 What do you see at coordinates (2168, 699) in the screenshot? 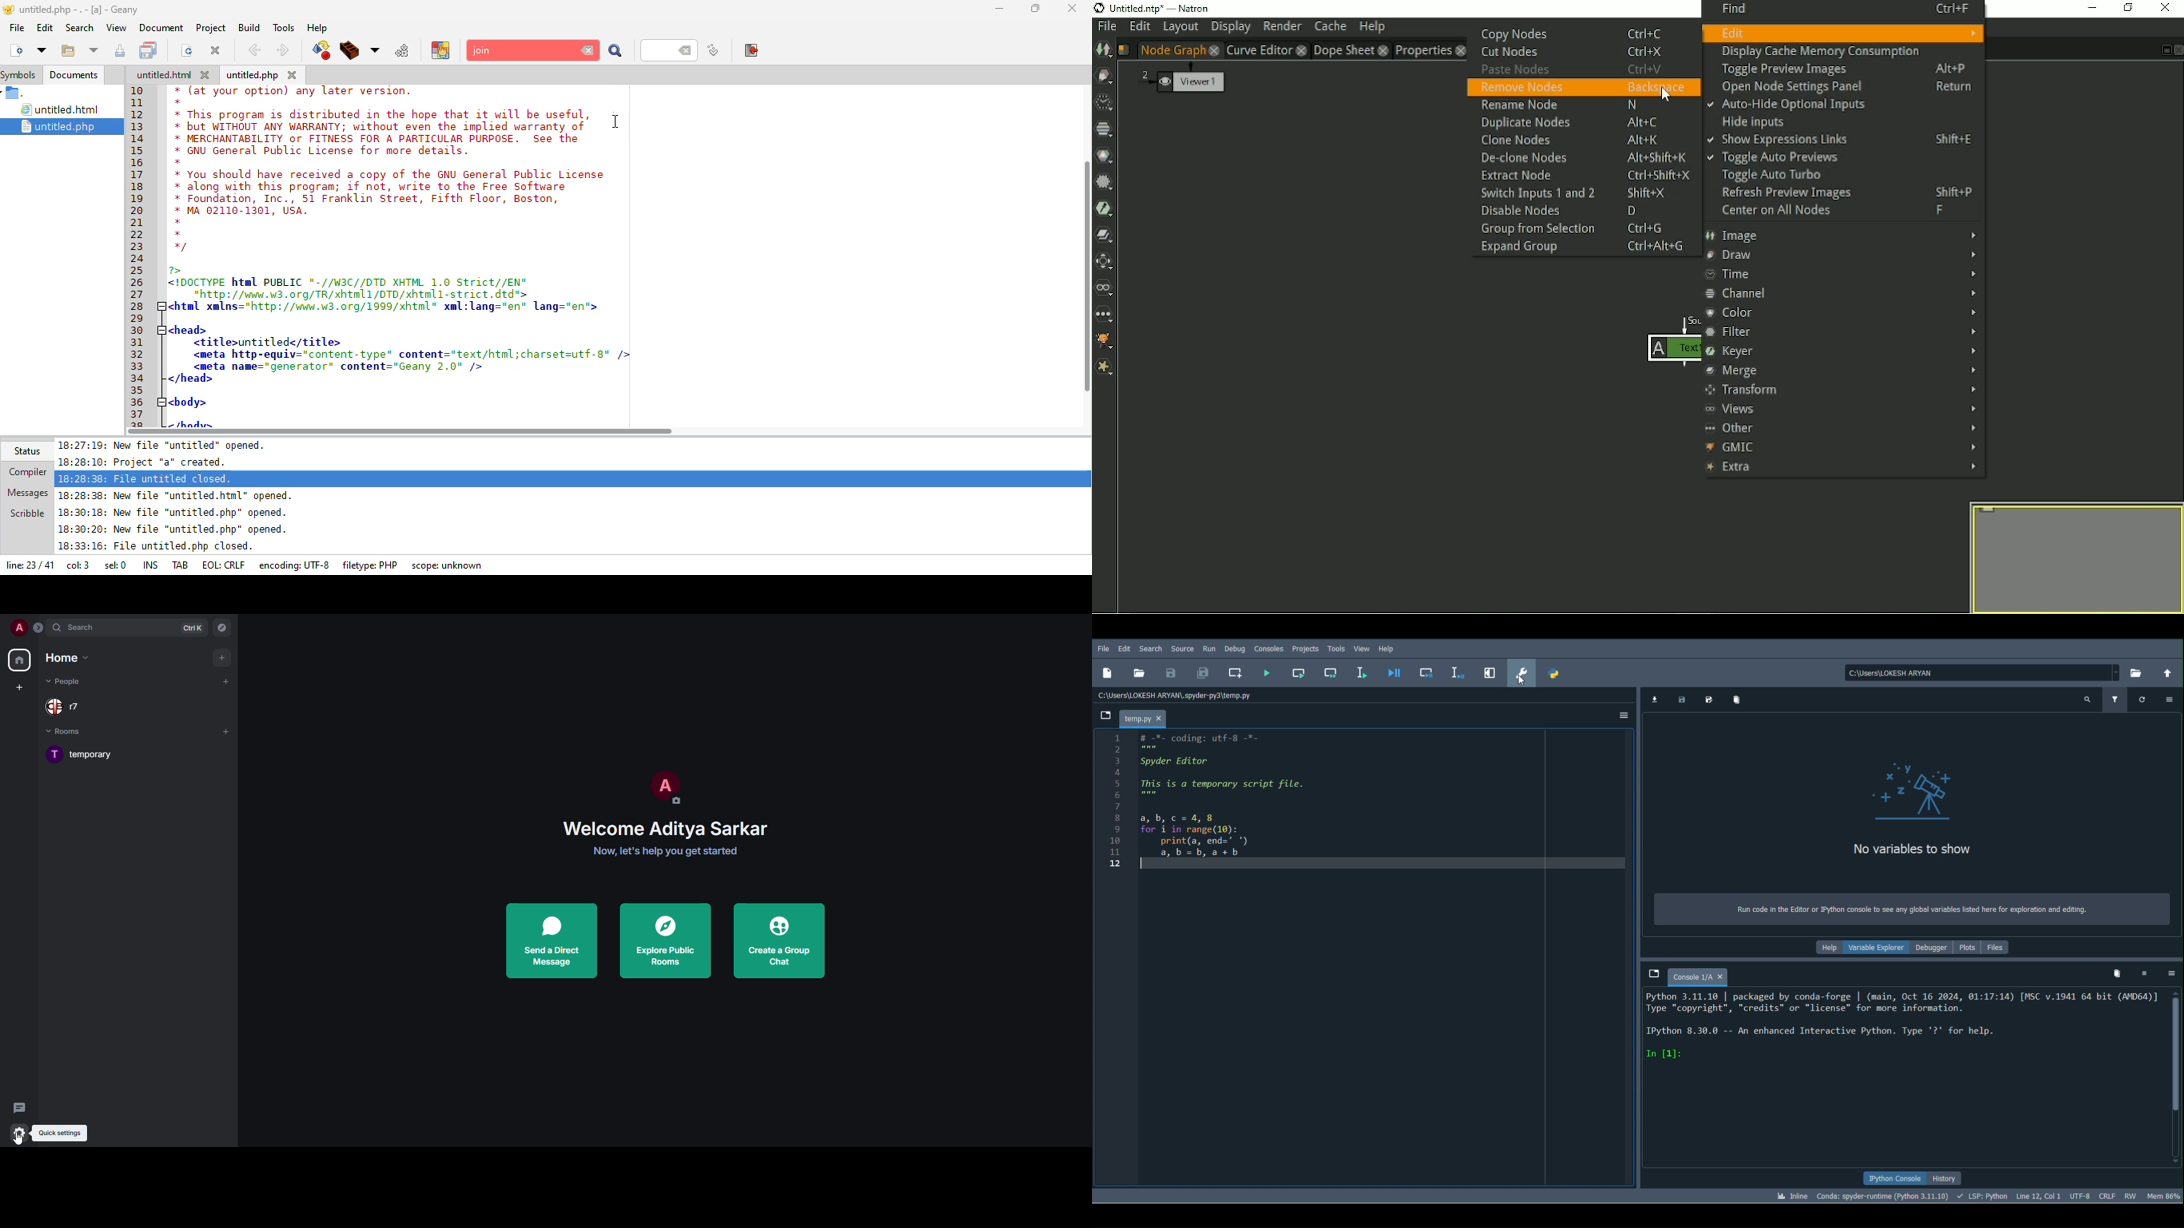
I see `Options` at bounding box center [2168, 699].